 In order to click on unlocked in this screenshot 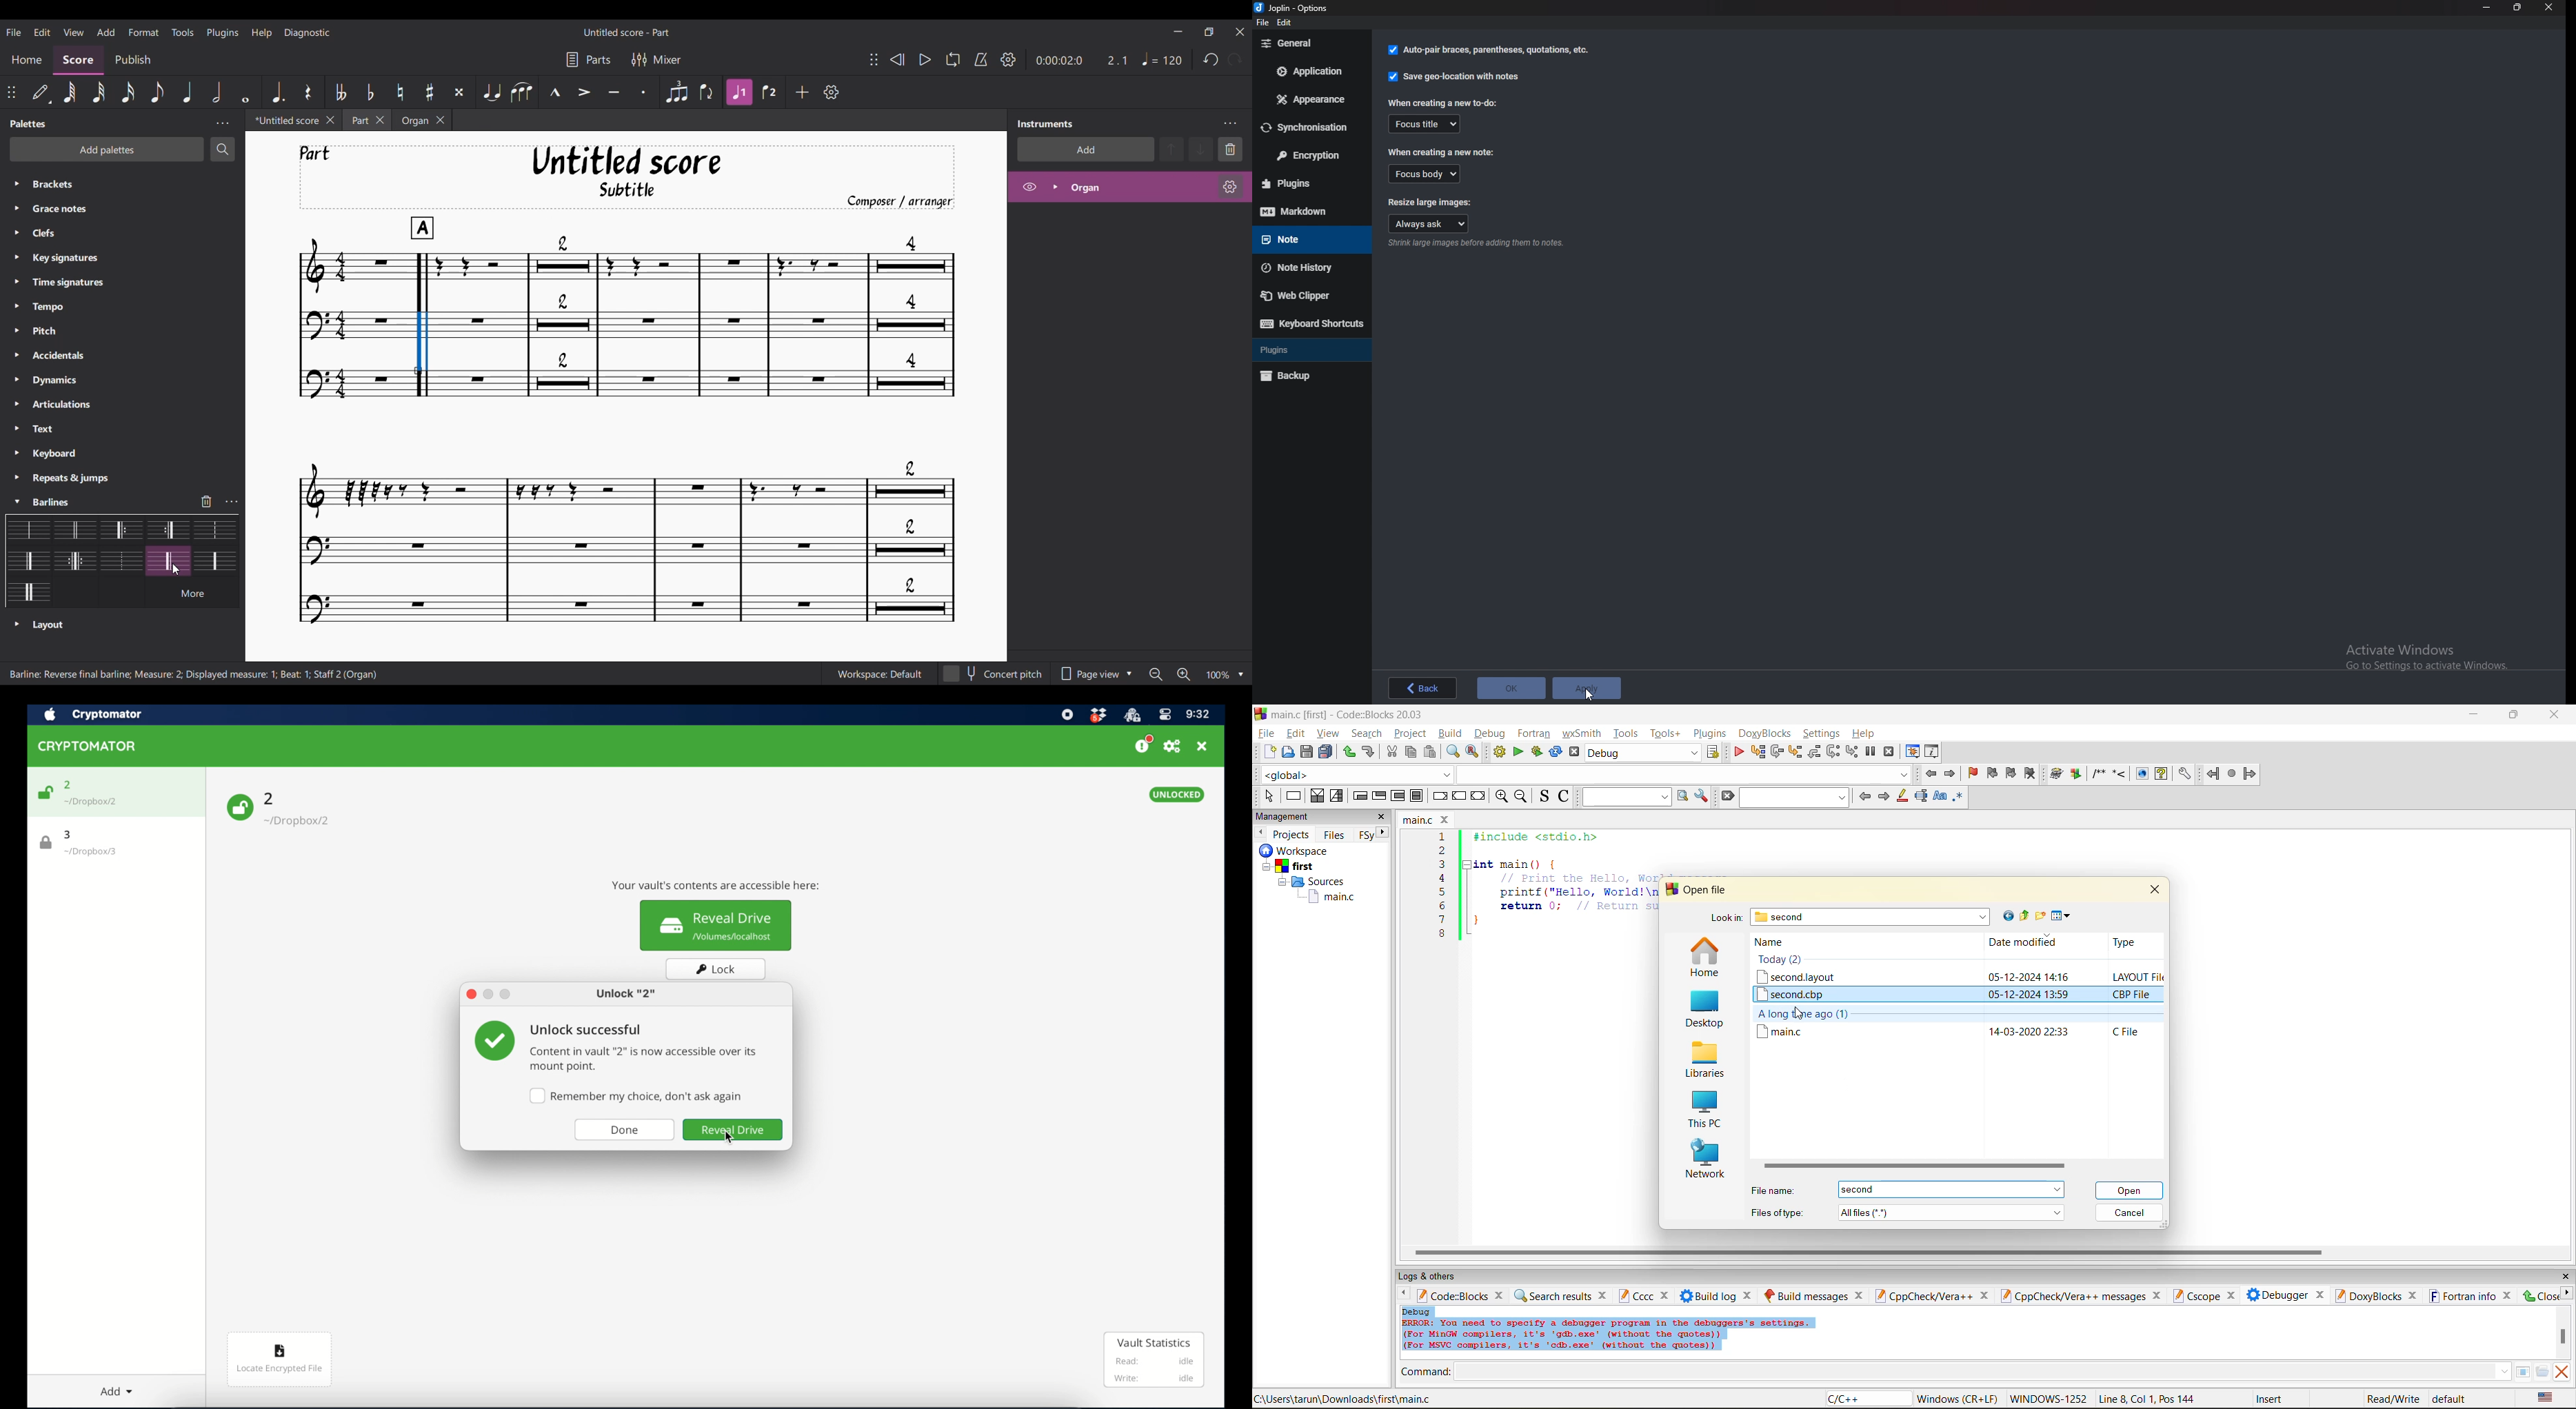, I will do `click(1176, 795)`.